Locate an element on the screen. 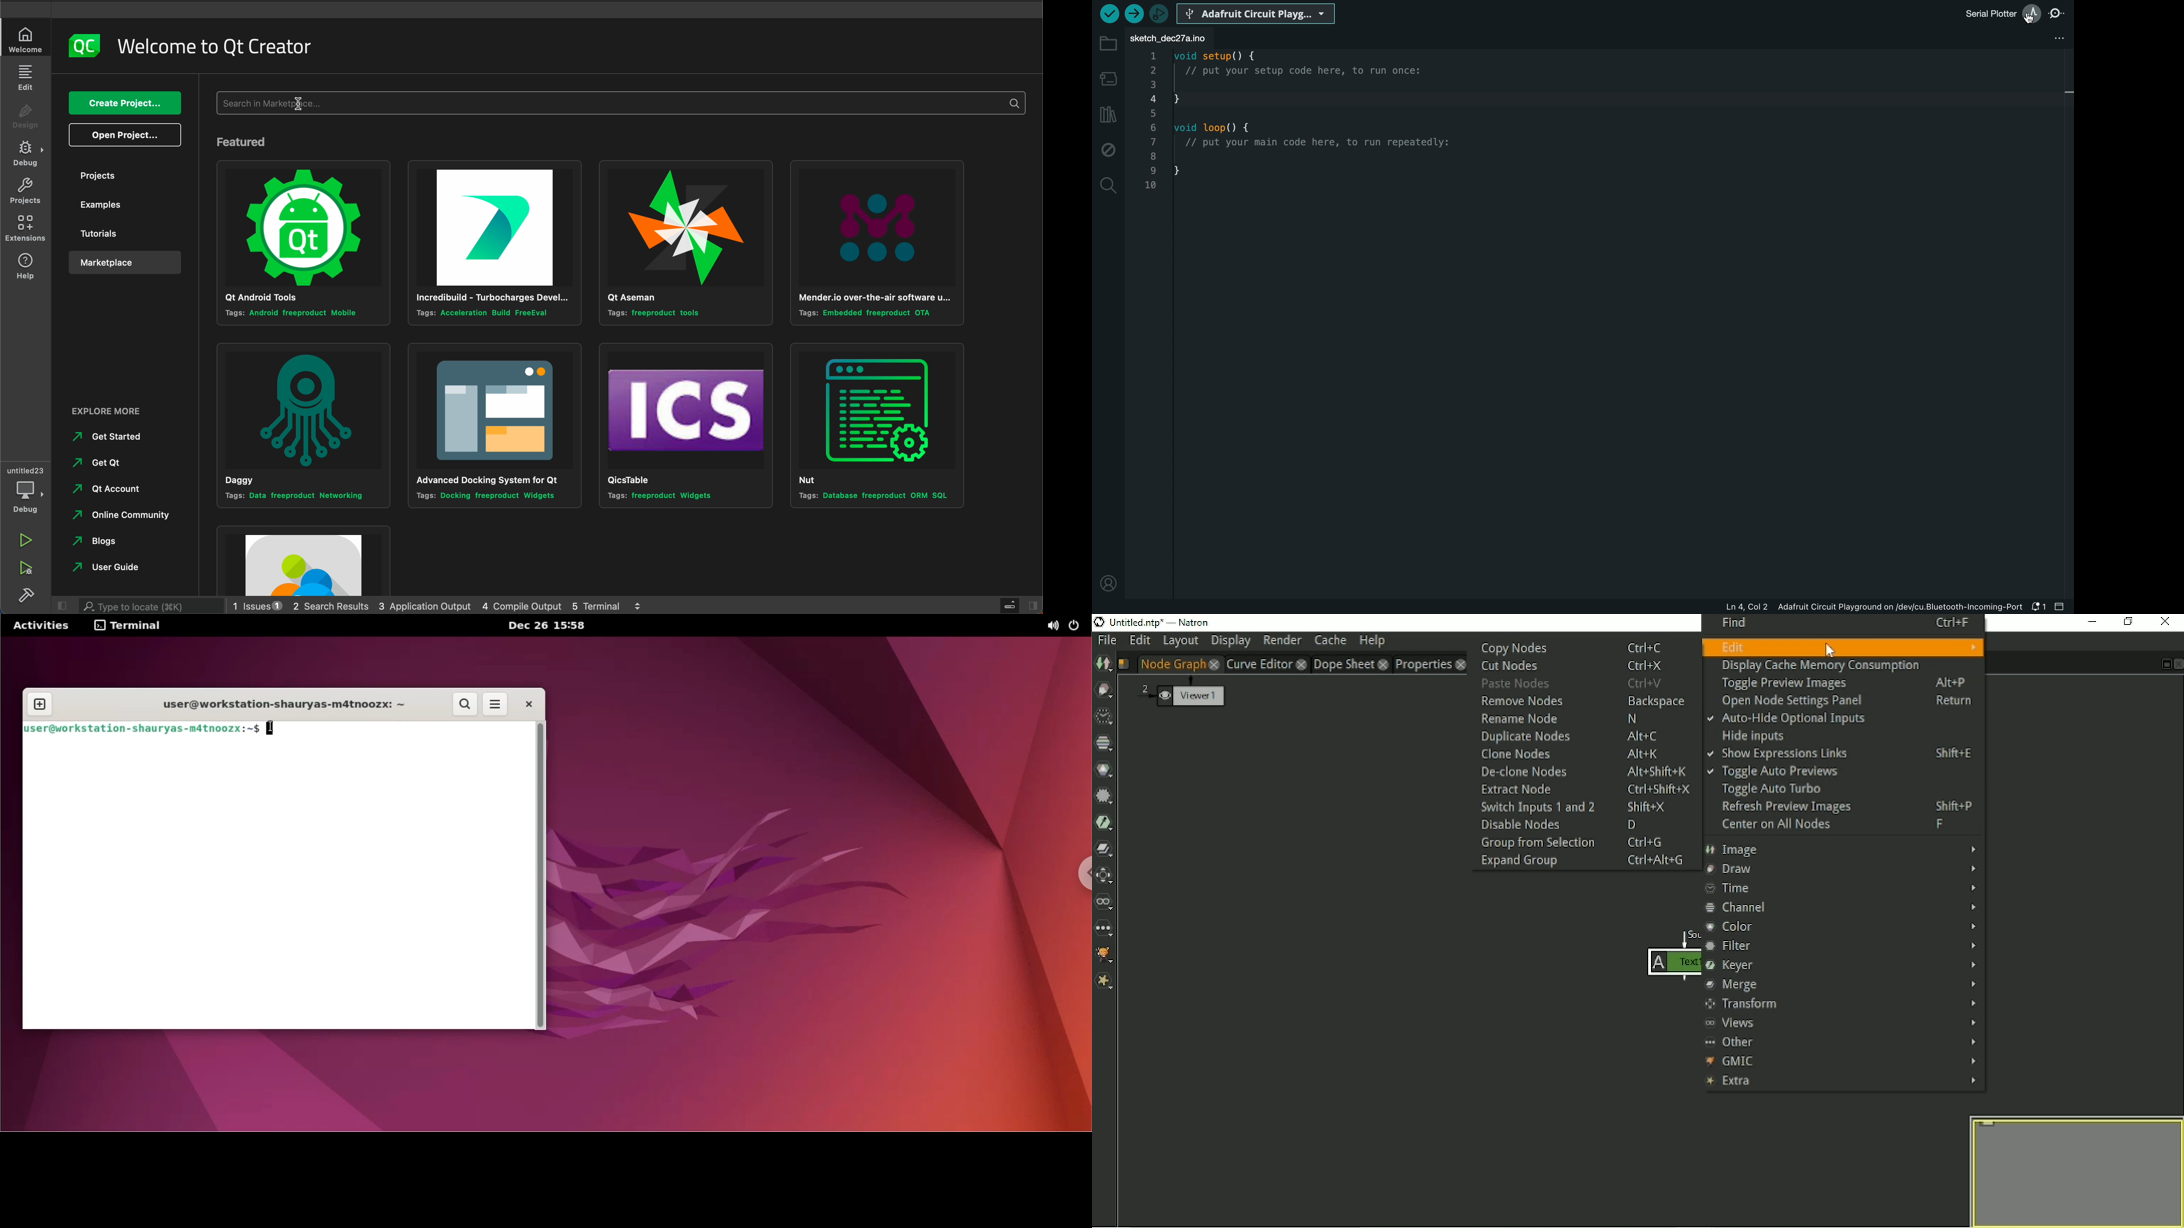 This screenshot has width=2184, height=1232. close slide bar is located at coordinates (1020, 606).